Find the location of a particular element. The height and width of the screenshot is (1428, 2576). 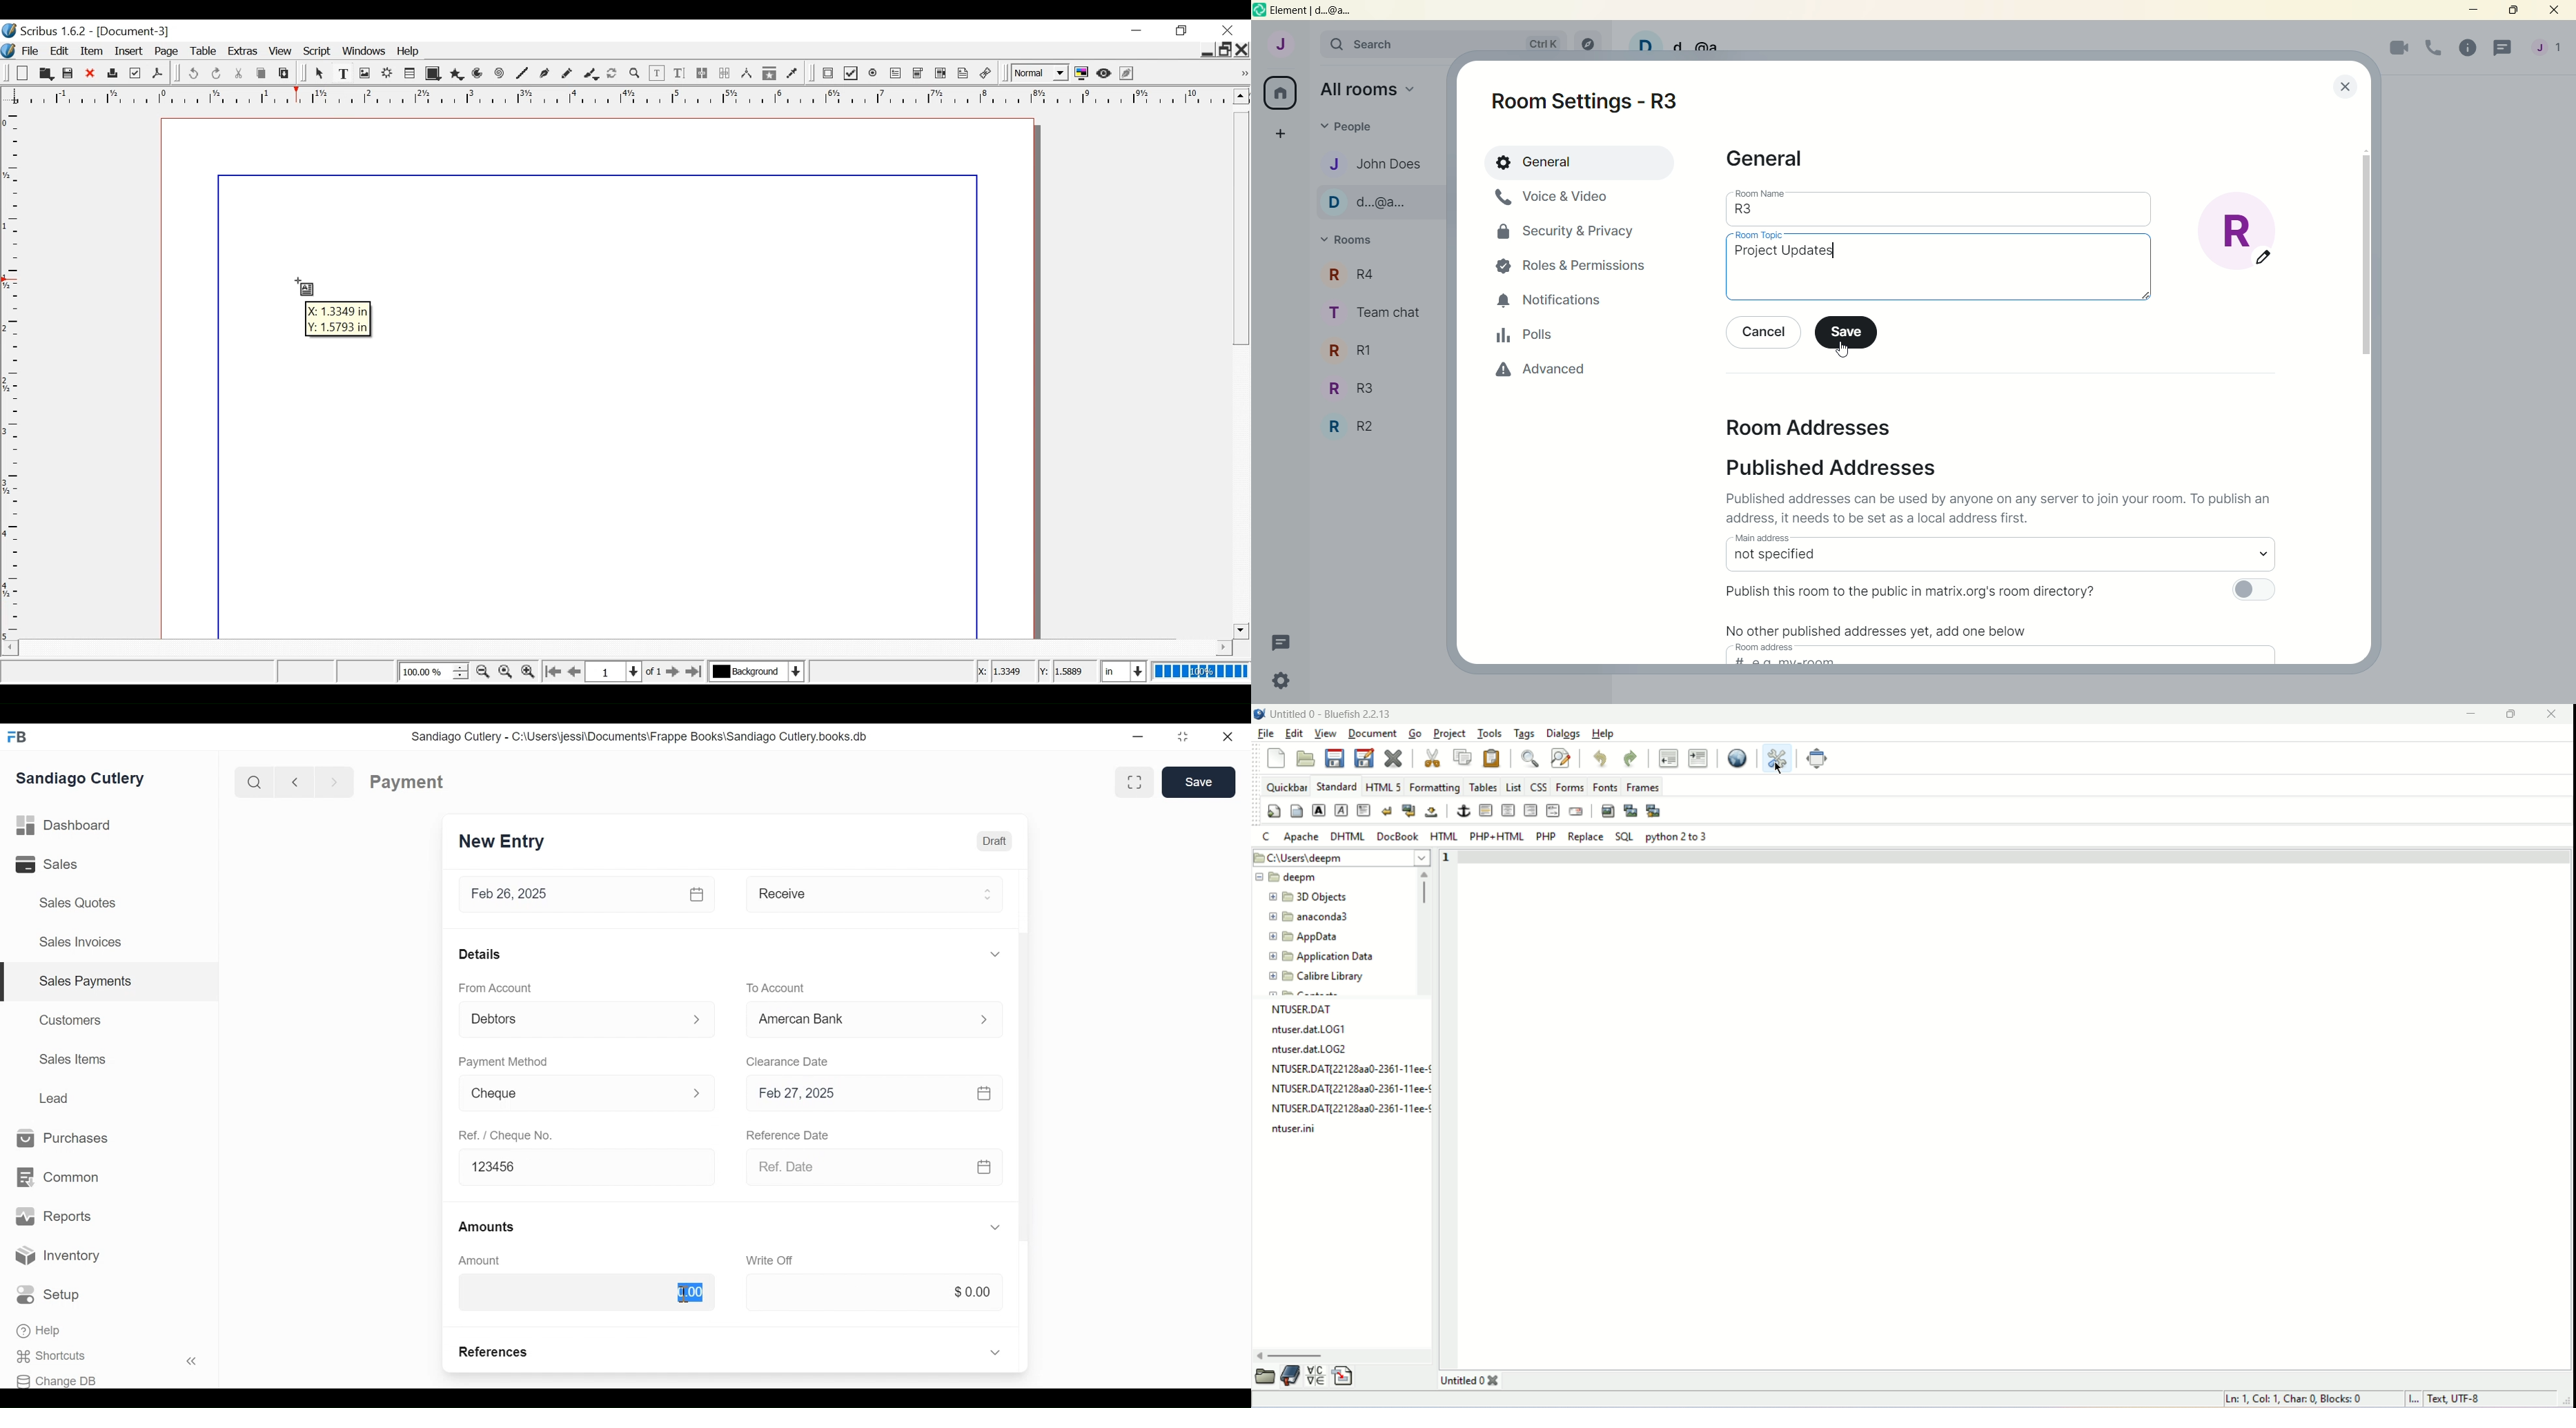

Render frame is located at coordinates (388, 74).